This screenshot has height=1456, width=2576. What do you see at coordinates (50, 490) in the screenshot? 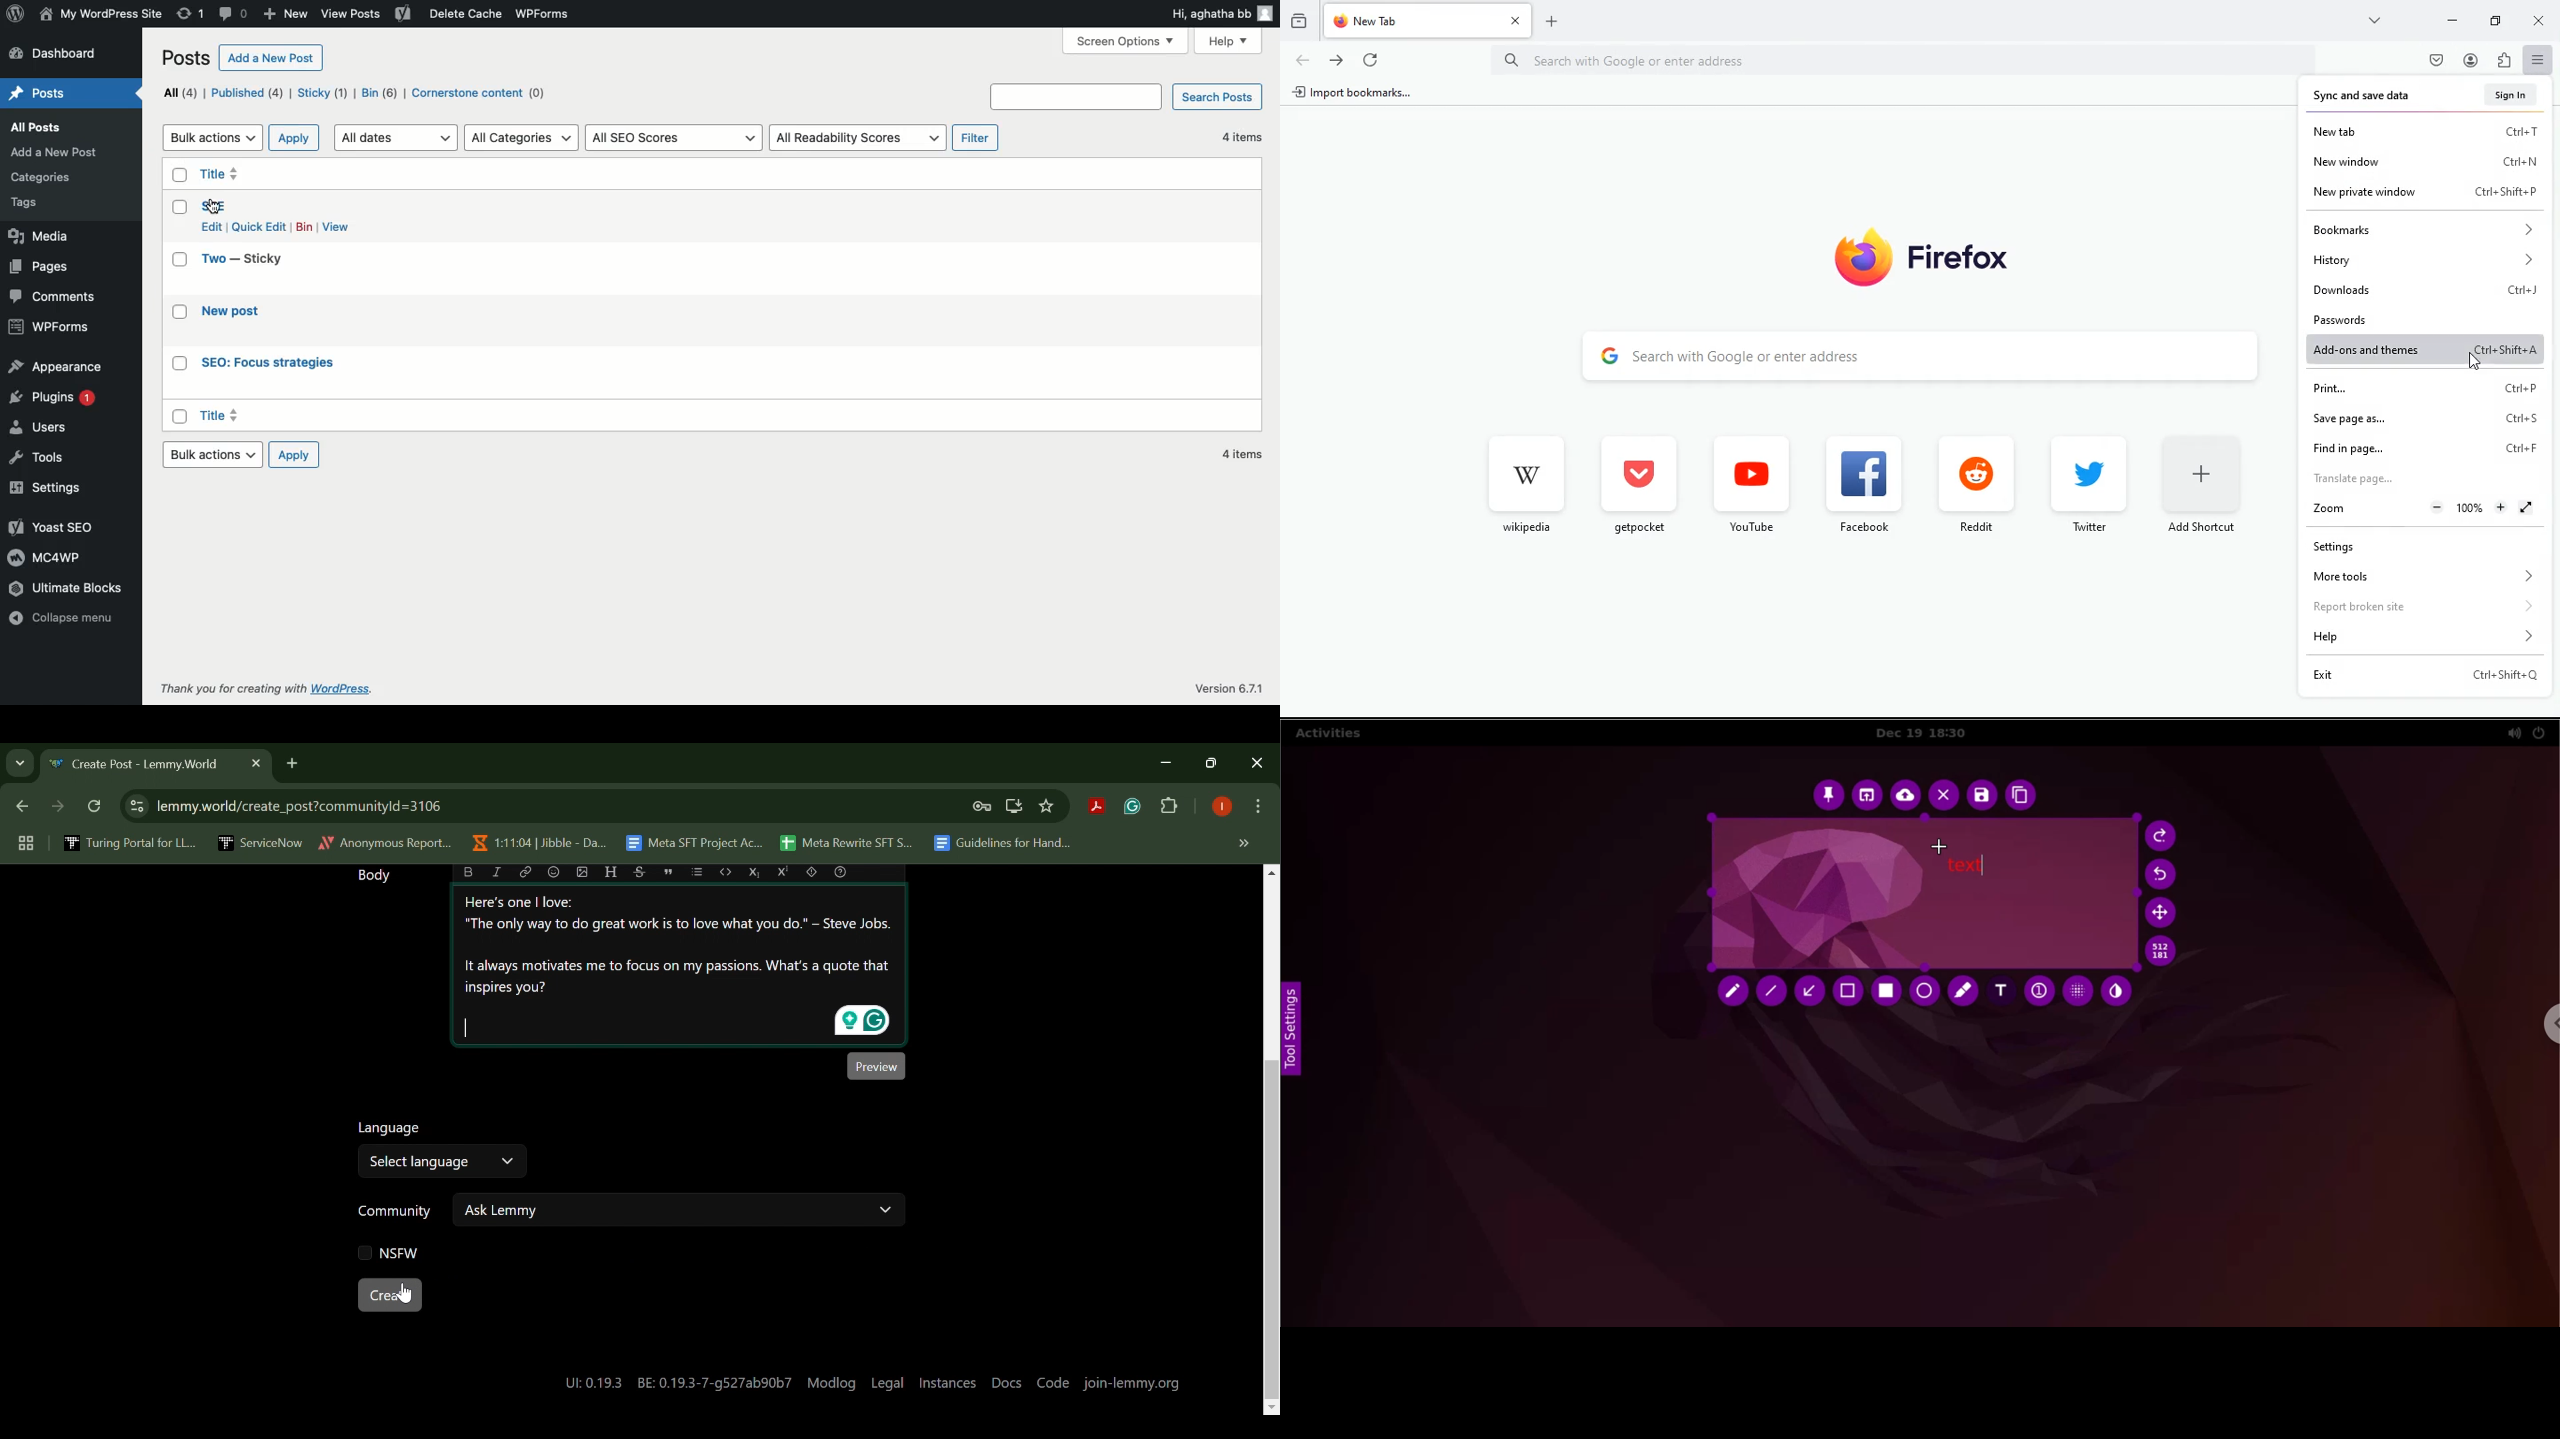
I see `Settings` at bounding box center [50, 490].